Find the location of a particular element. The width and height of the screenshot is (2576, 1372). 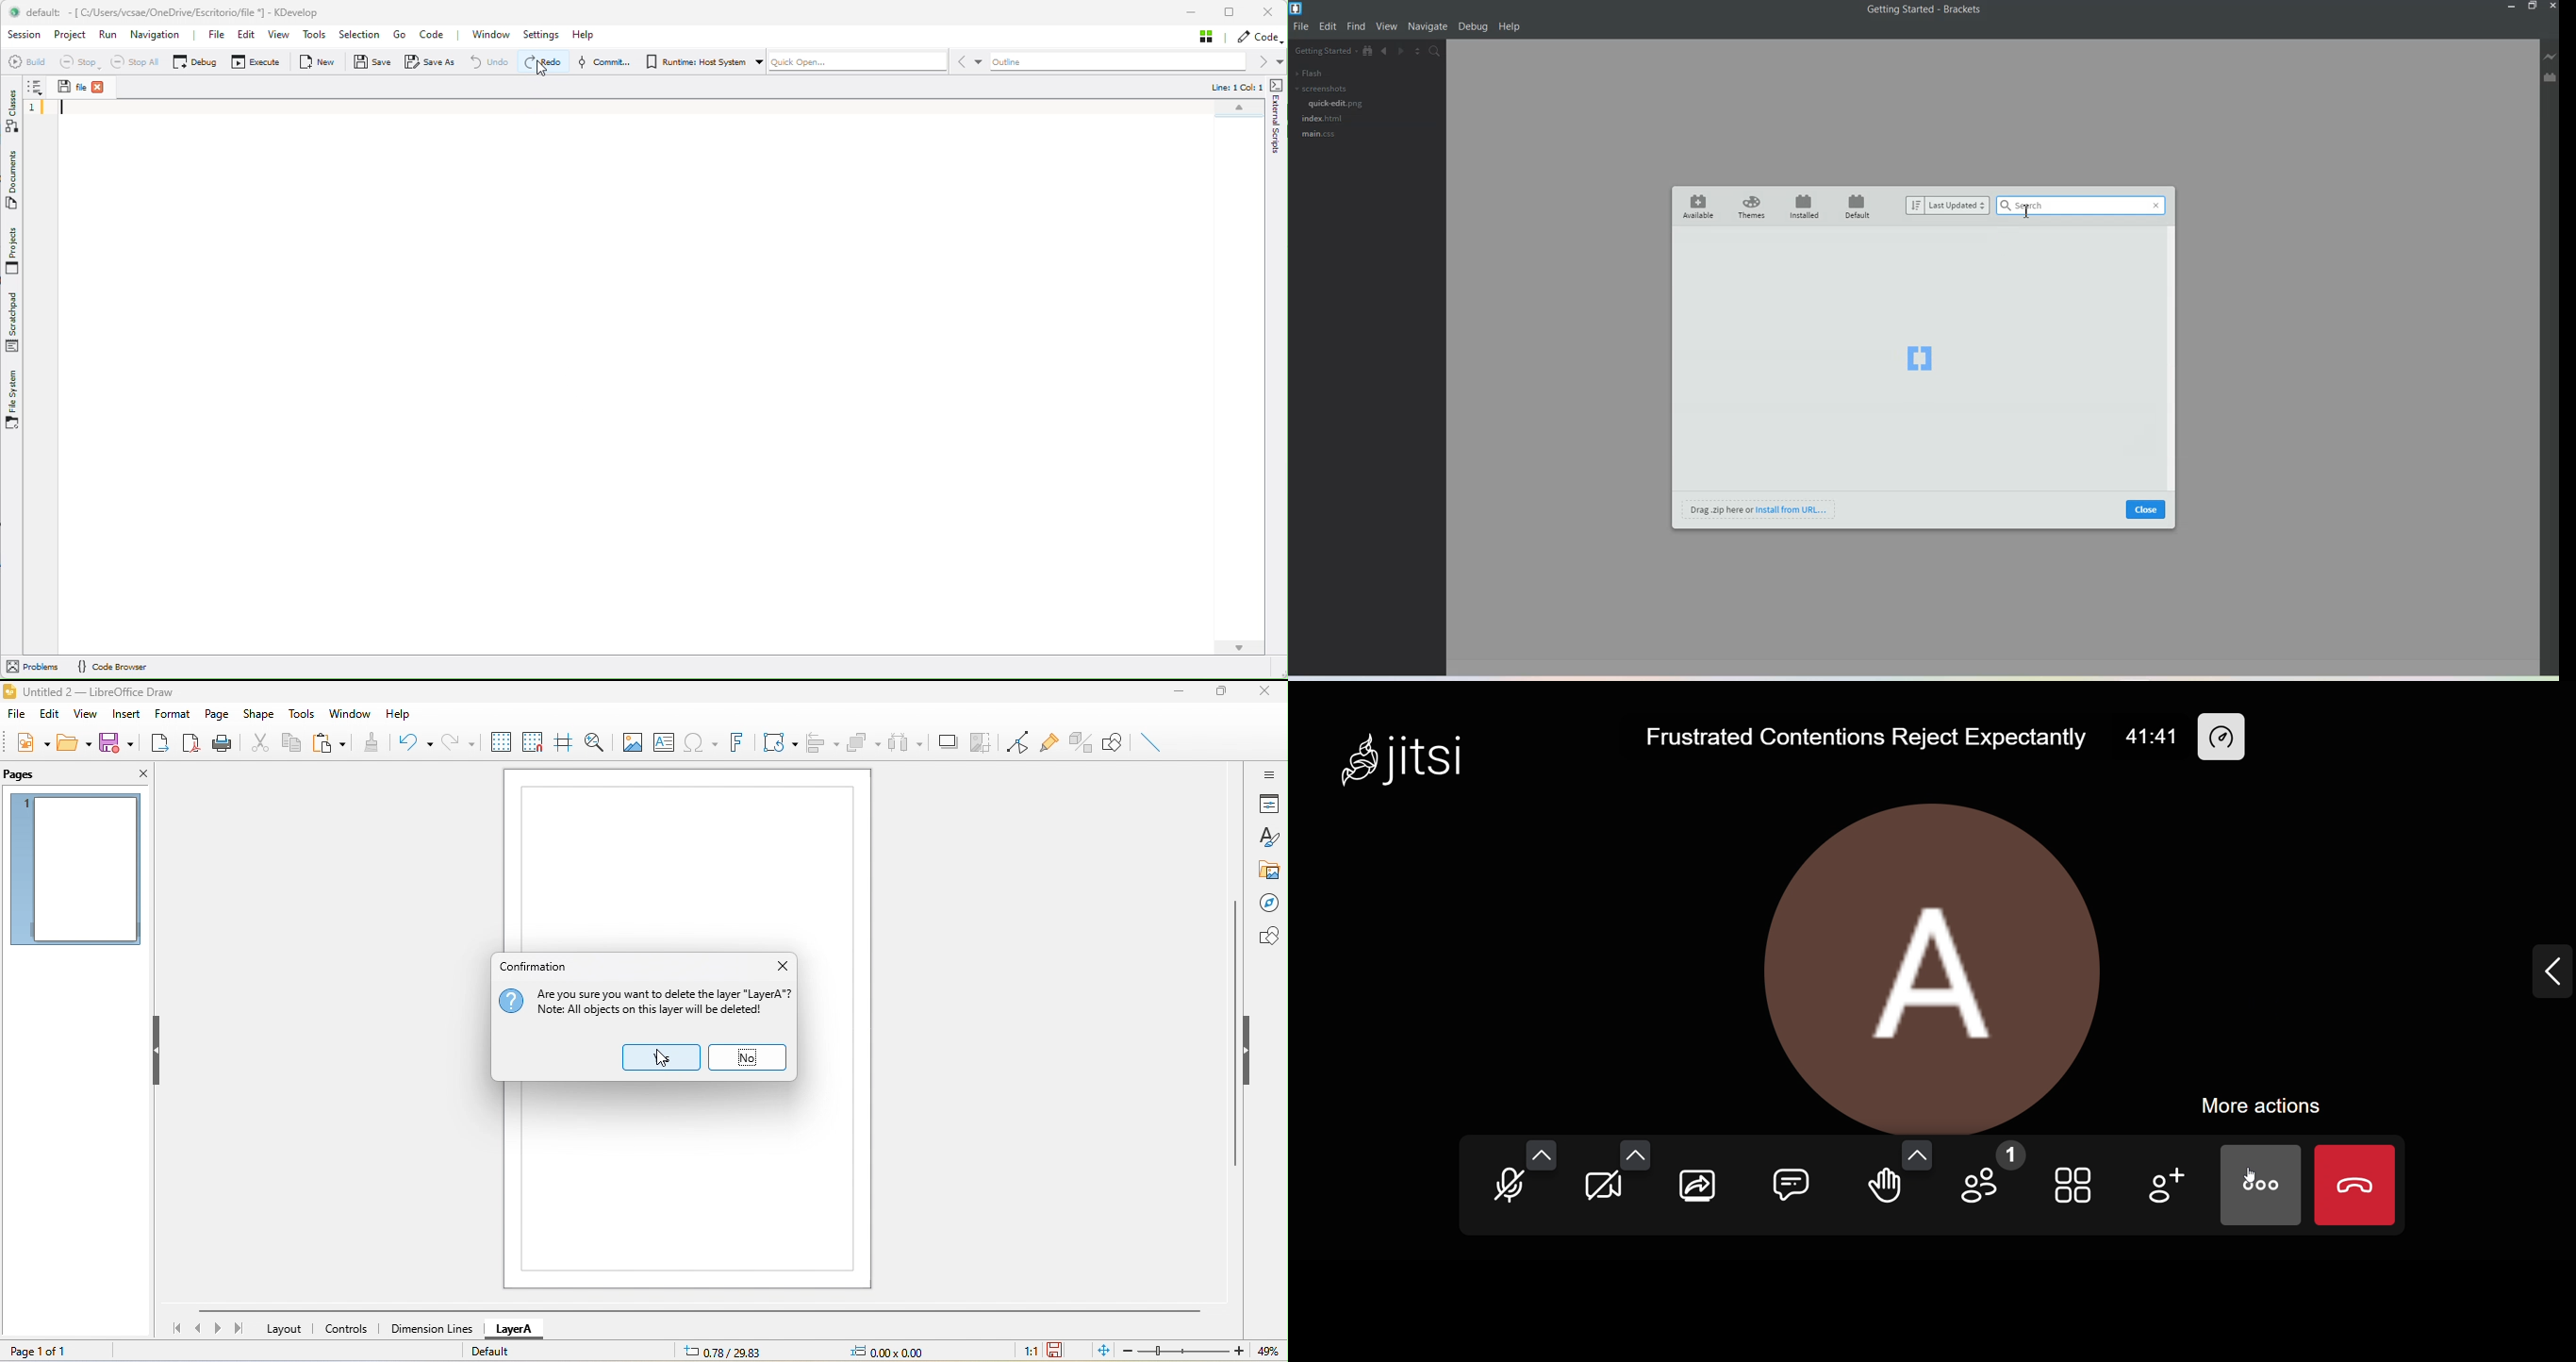

Close is located at coordinates (2146, 509).